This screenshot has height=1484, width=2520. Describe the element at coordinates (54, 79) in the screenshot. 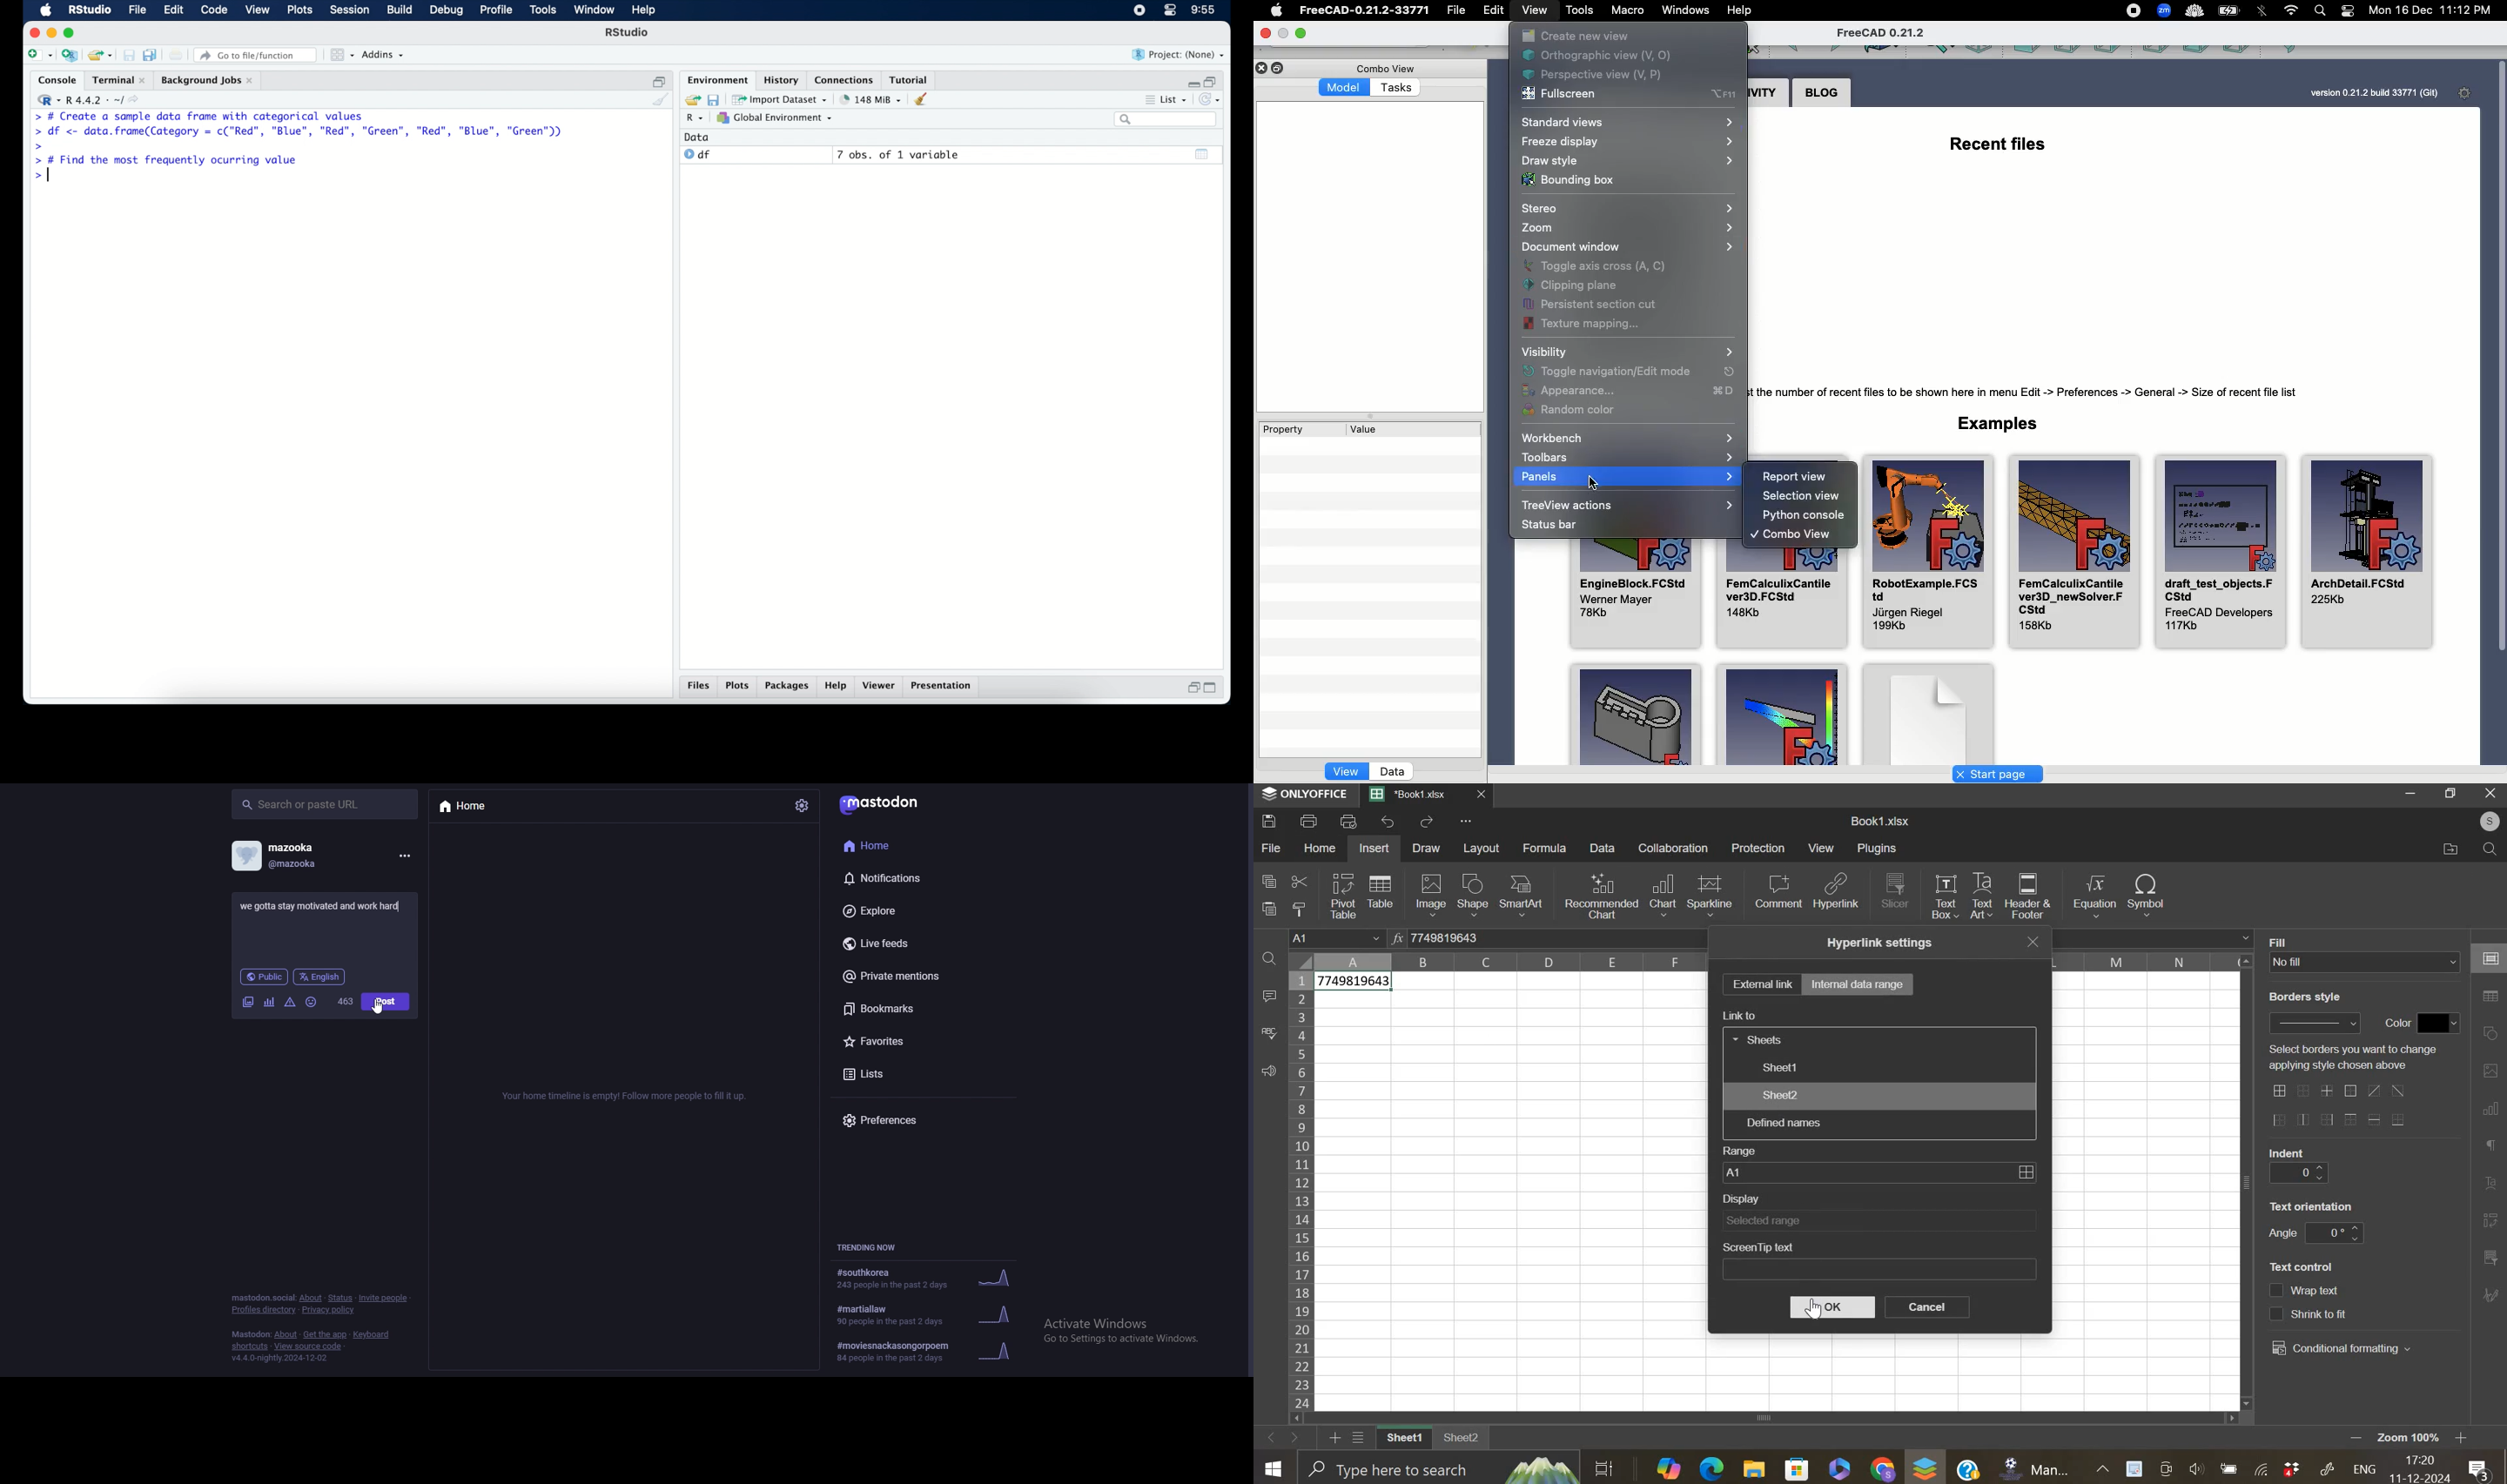

I see `console` at that location.